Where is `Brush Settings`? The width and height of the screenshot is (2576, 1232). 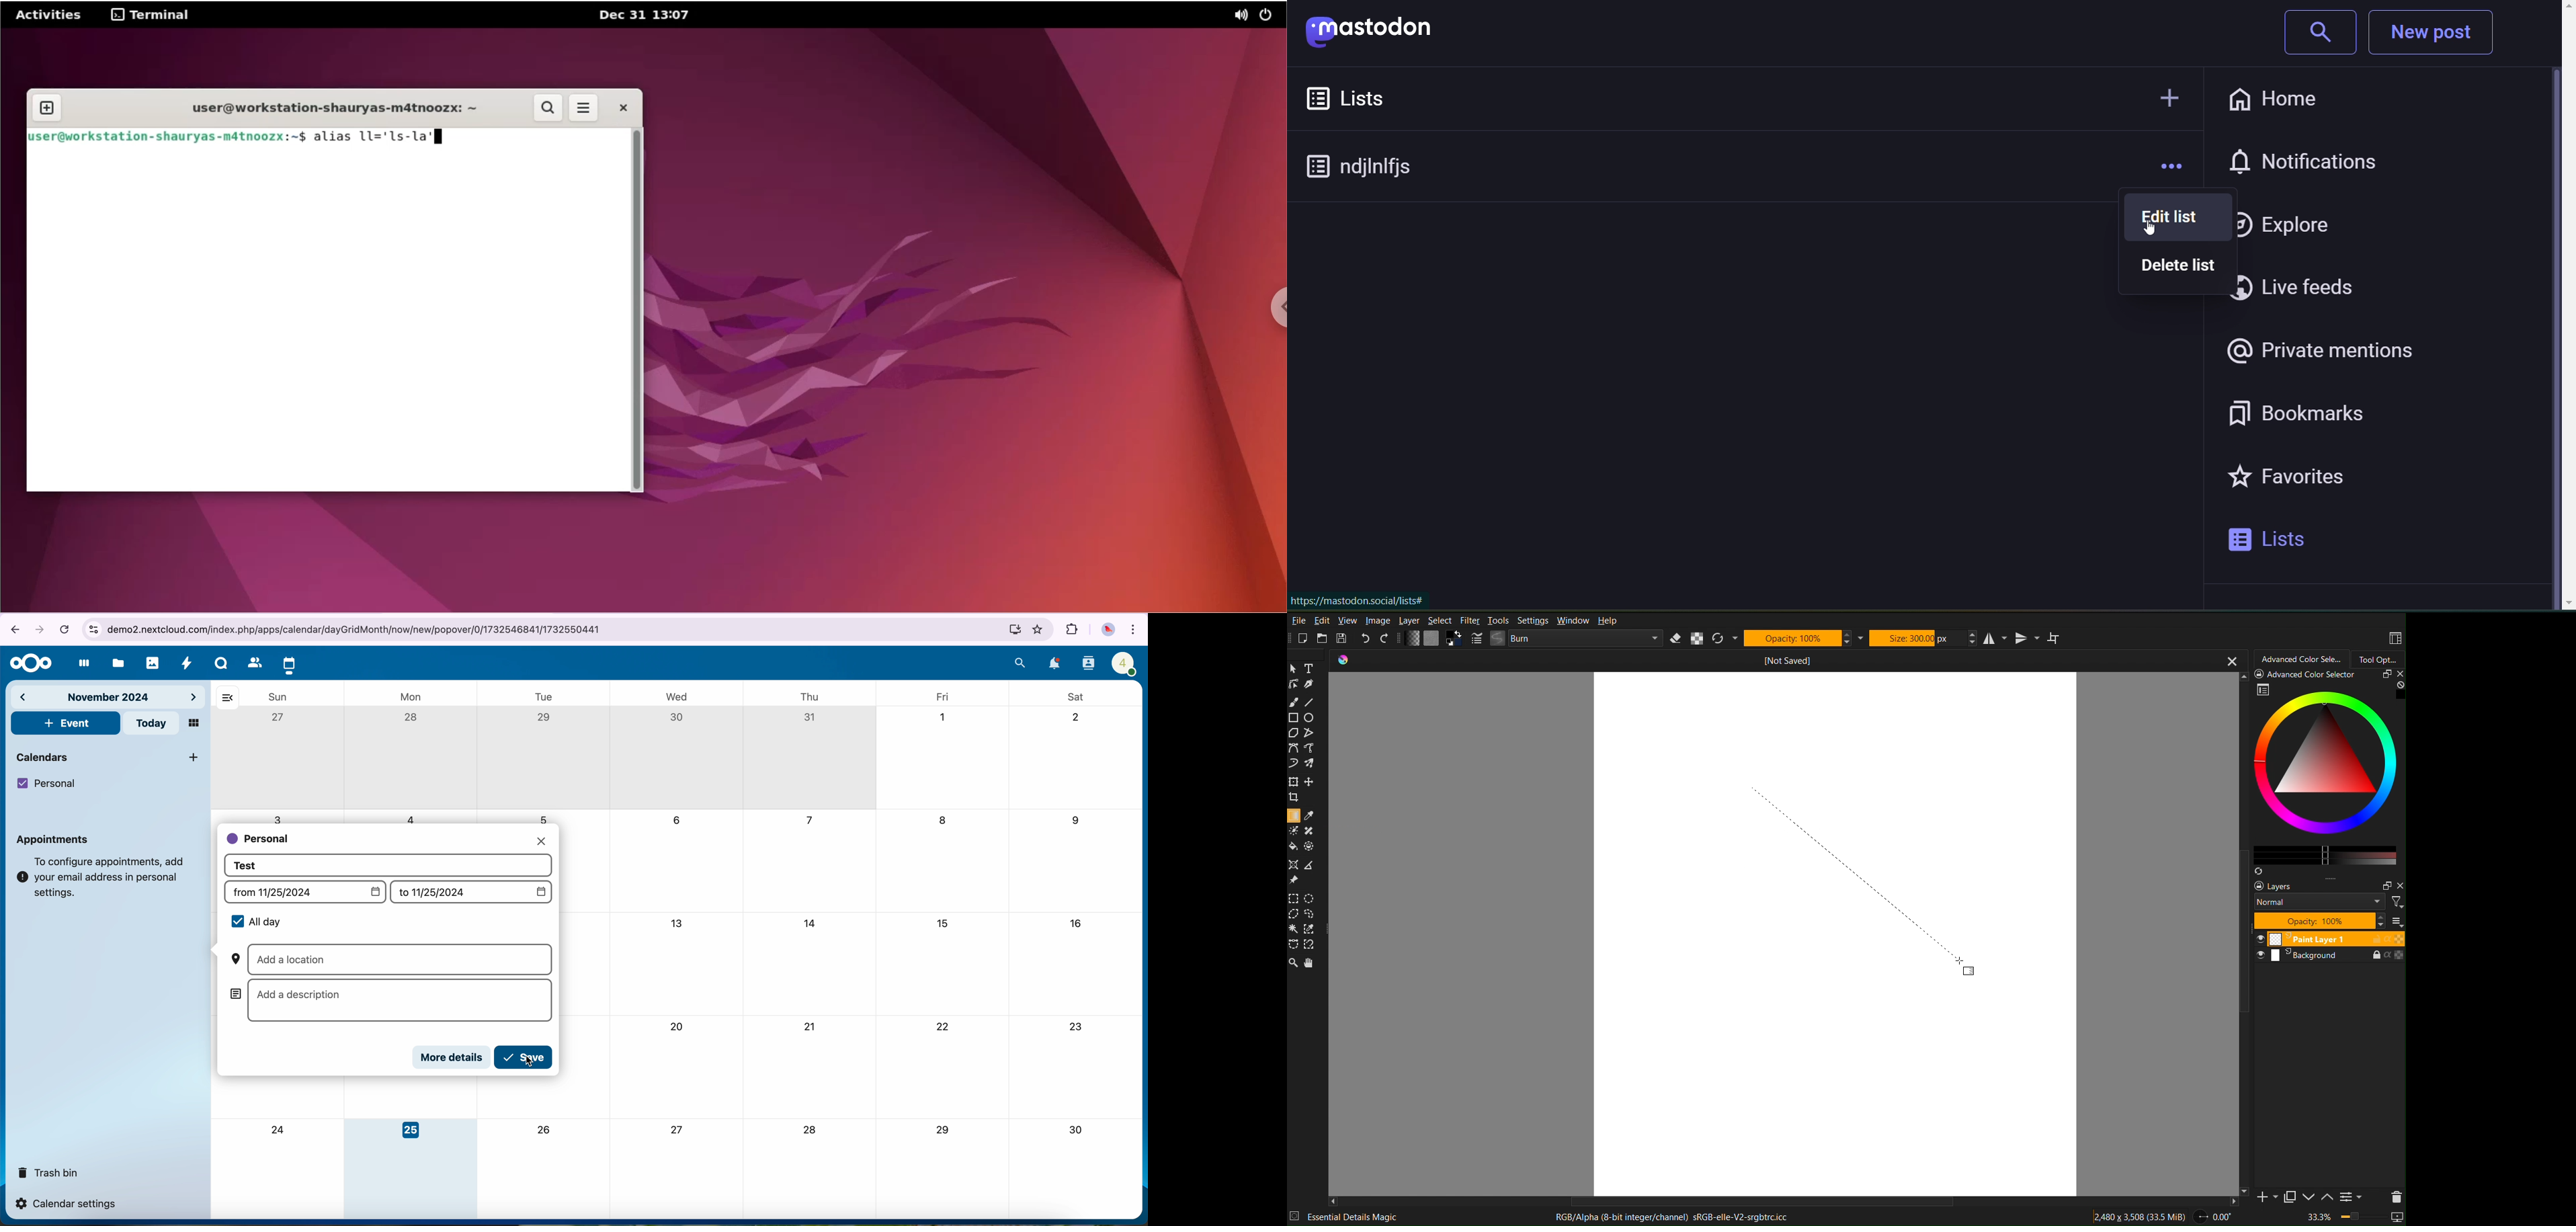 Brush Settings is located at coordinates (1568, 639).